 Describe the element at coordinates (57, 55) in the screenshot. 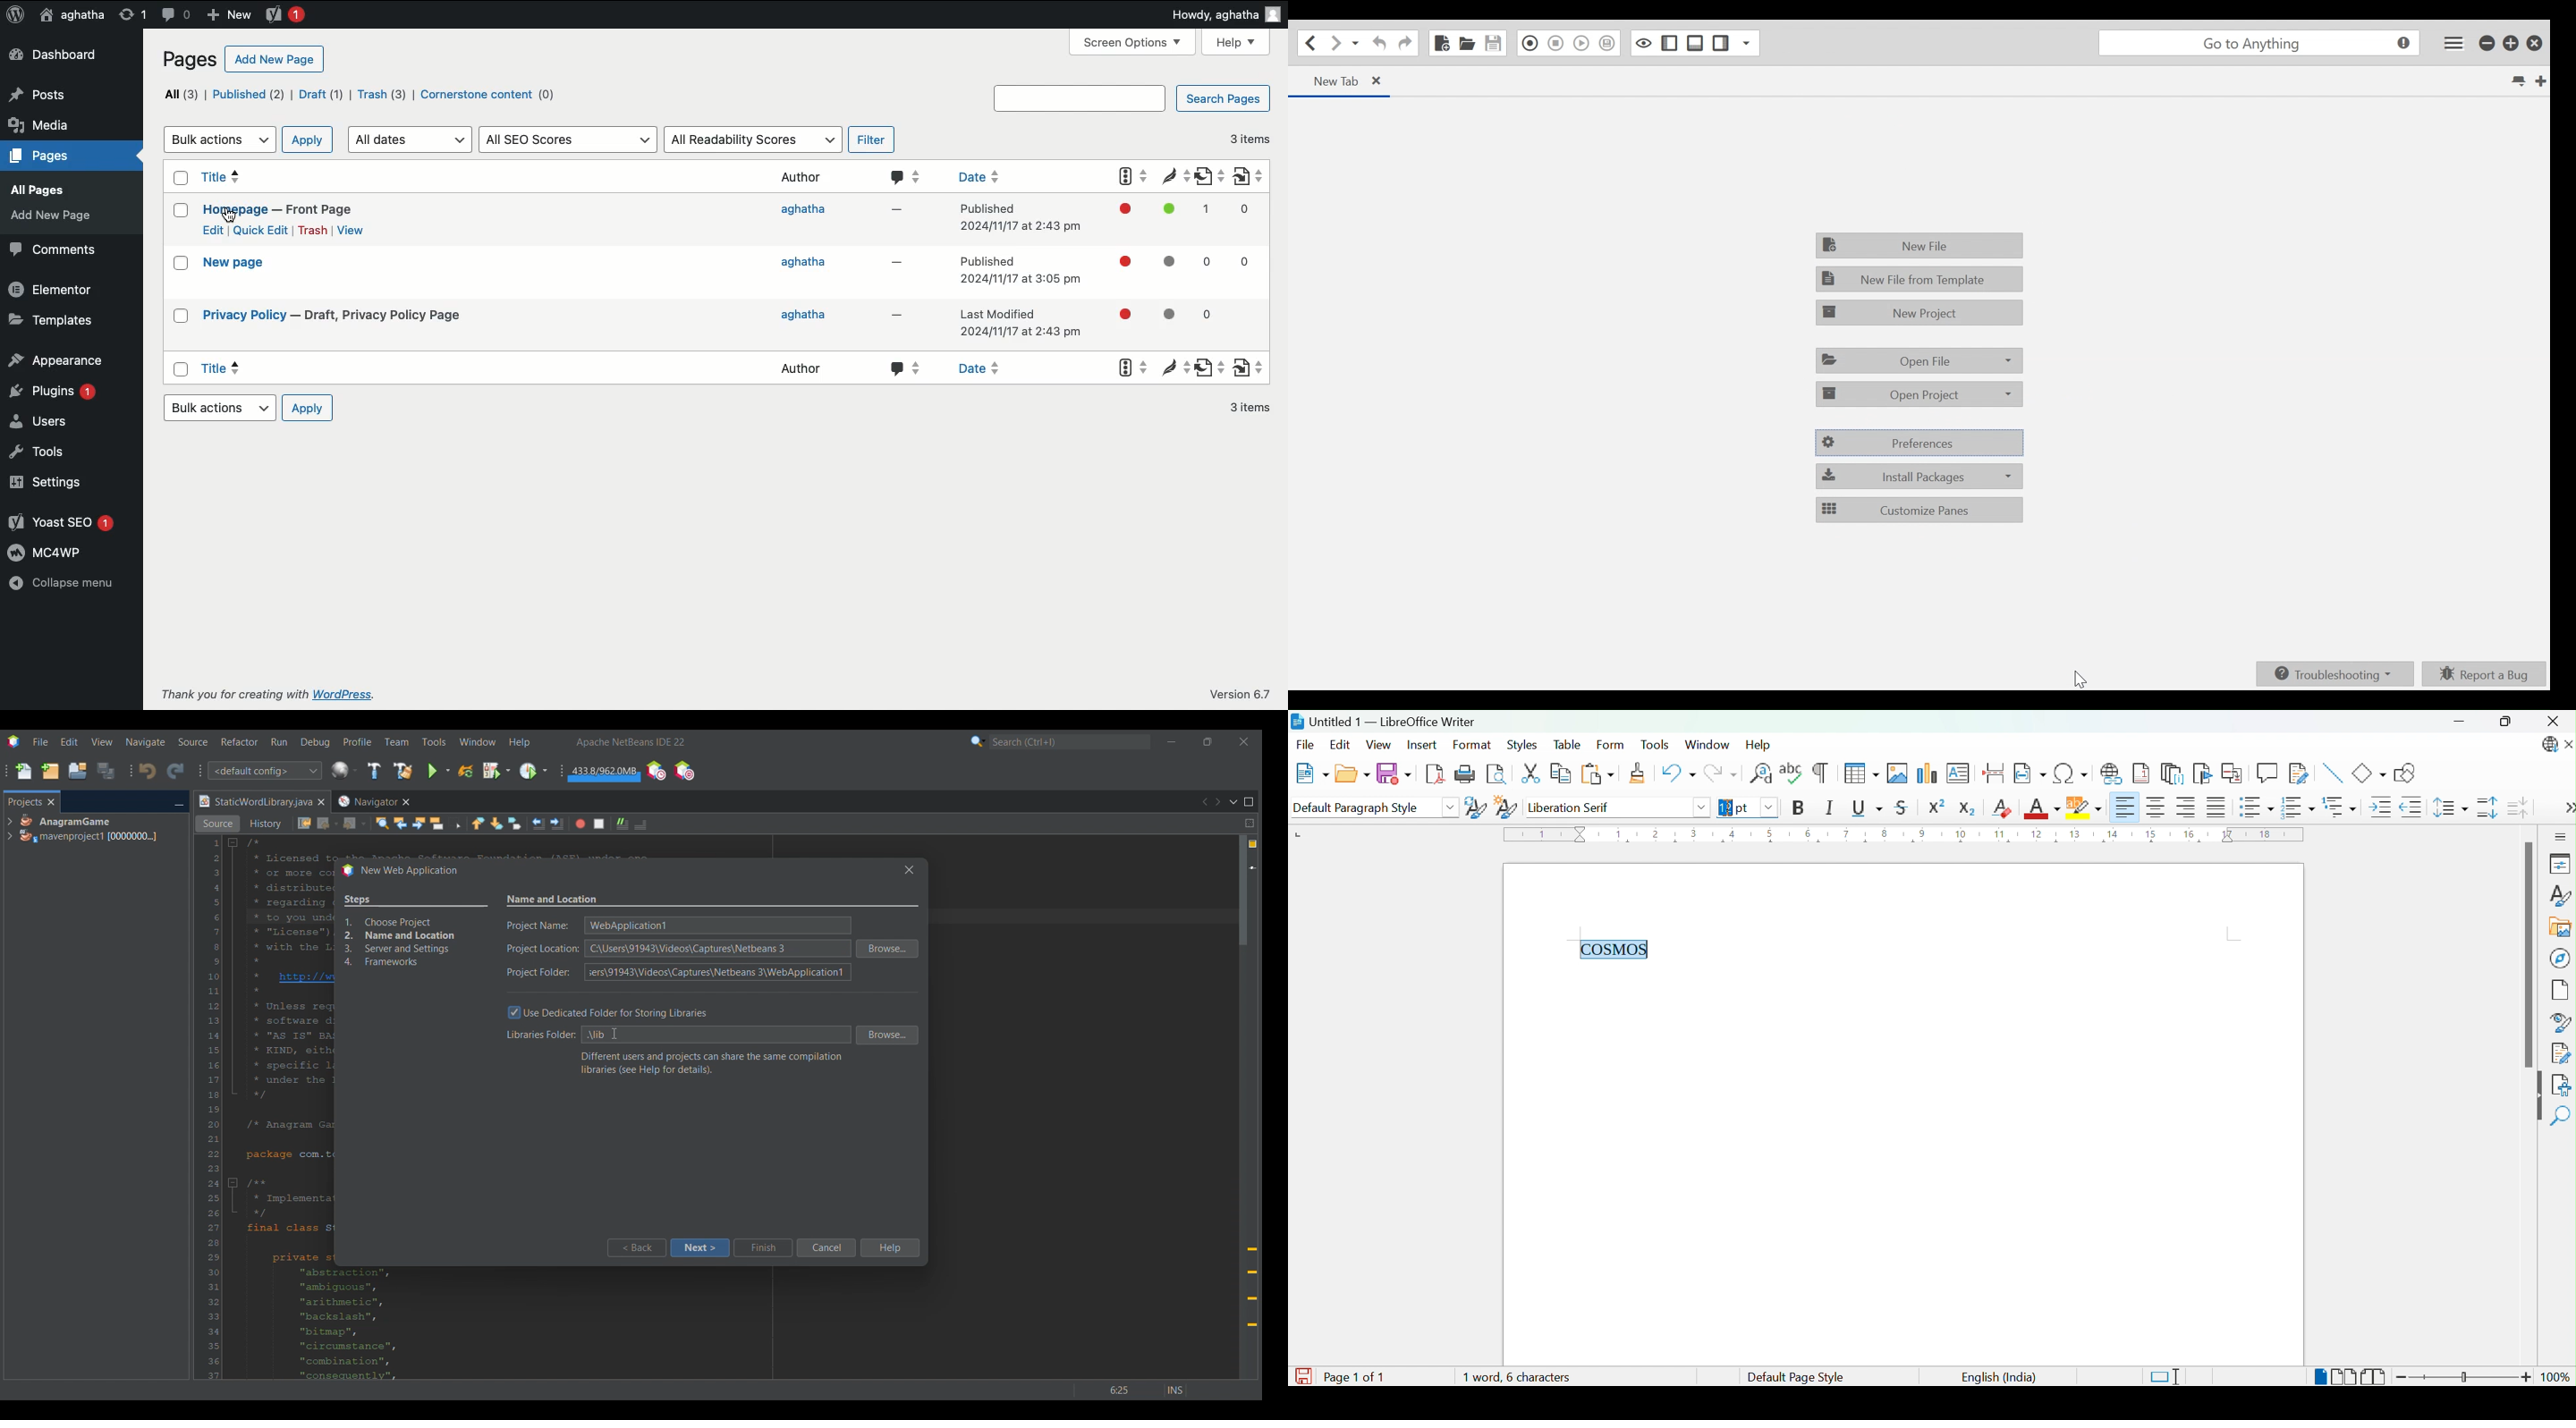

I see `Dashboard` at that location.